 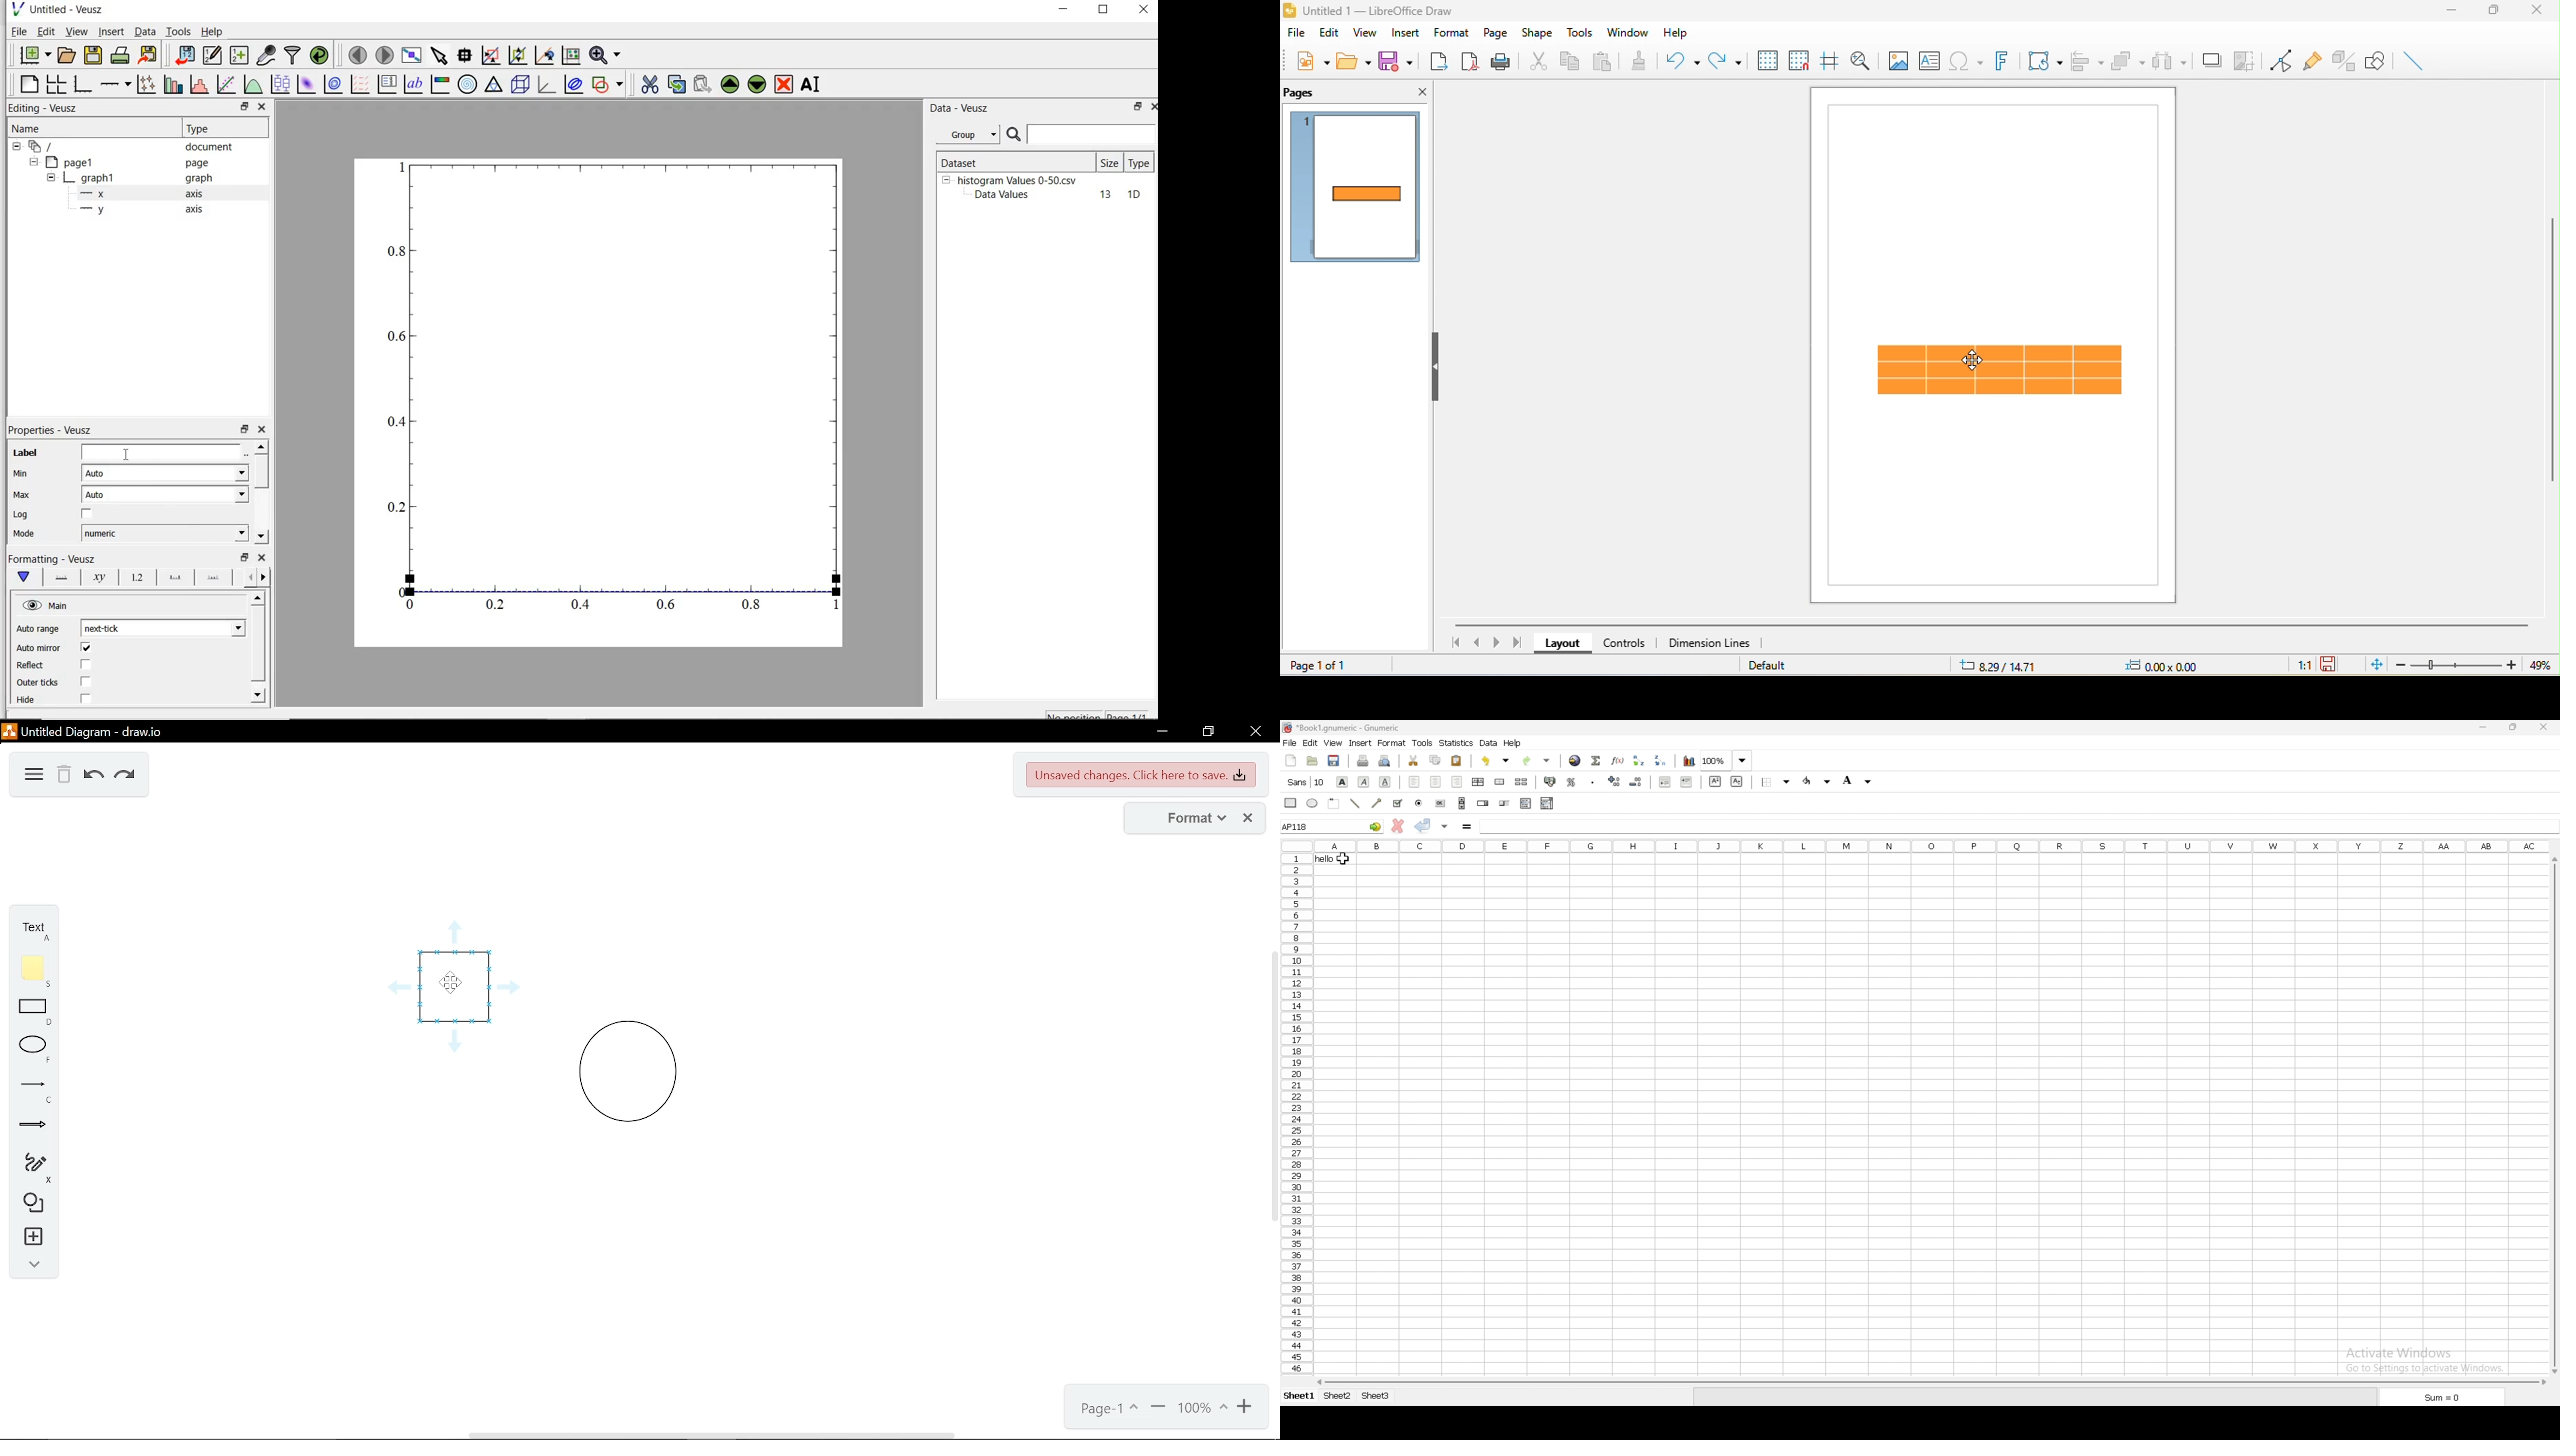 I want to click on tools, so click(x=1577, y=33).